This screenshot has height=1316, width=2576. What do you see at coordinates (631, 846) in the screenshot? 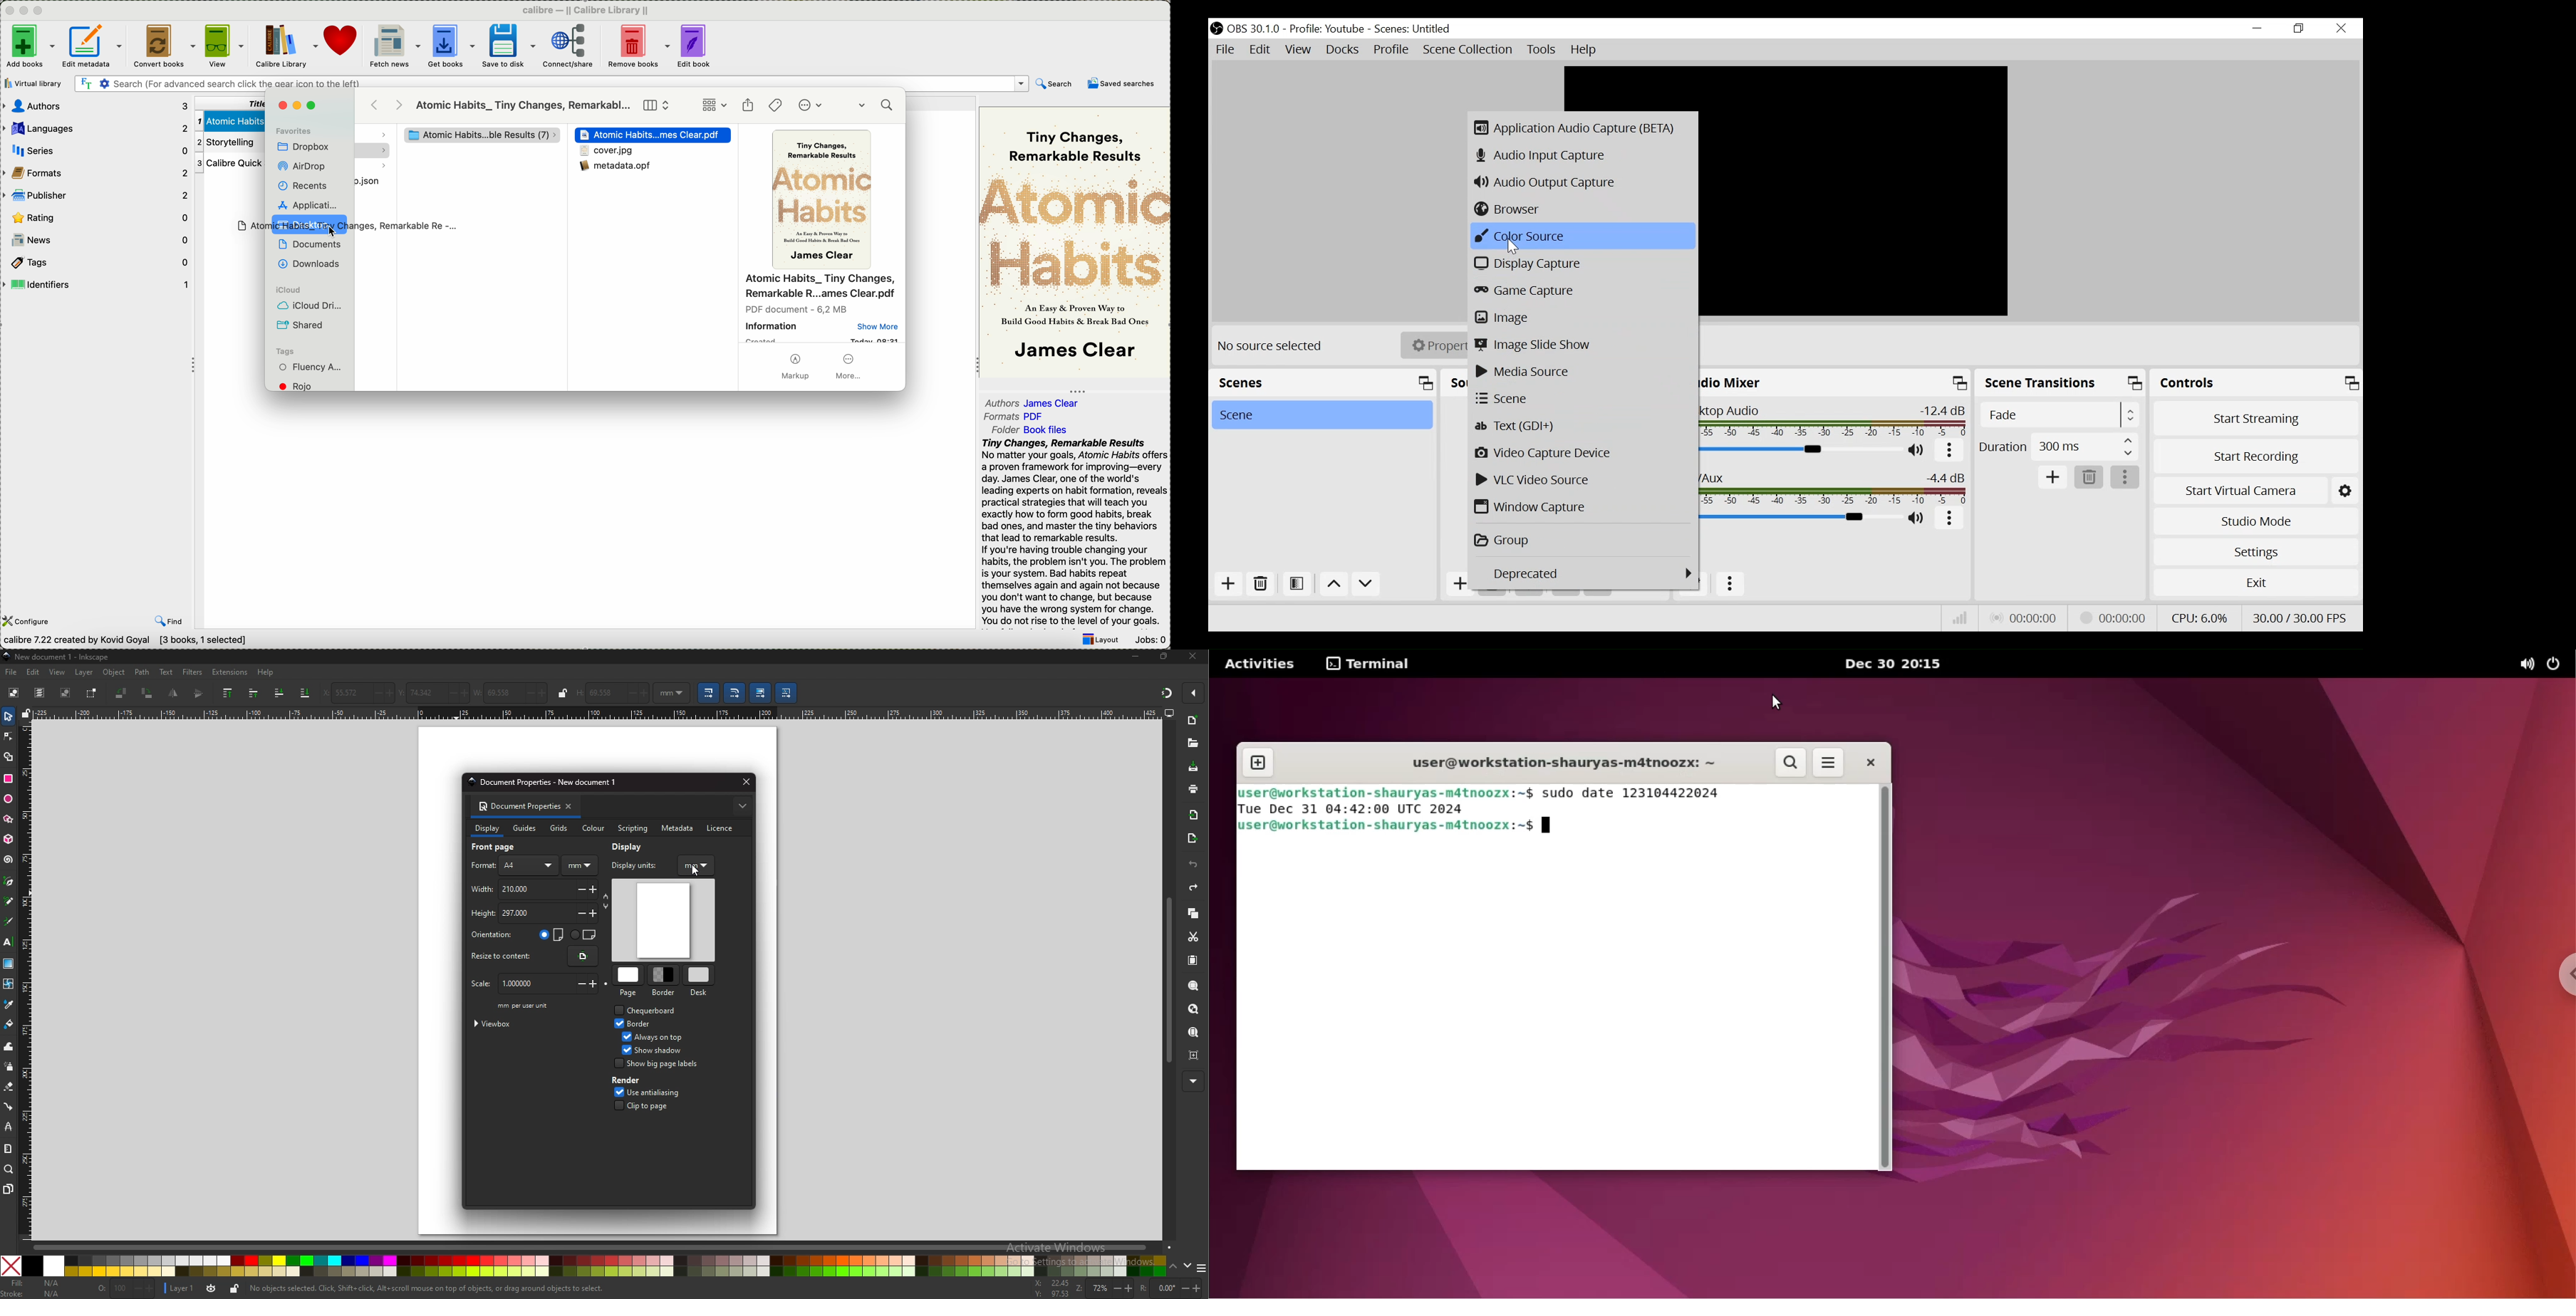
I see `display` at bounding box center [631, 846].